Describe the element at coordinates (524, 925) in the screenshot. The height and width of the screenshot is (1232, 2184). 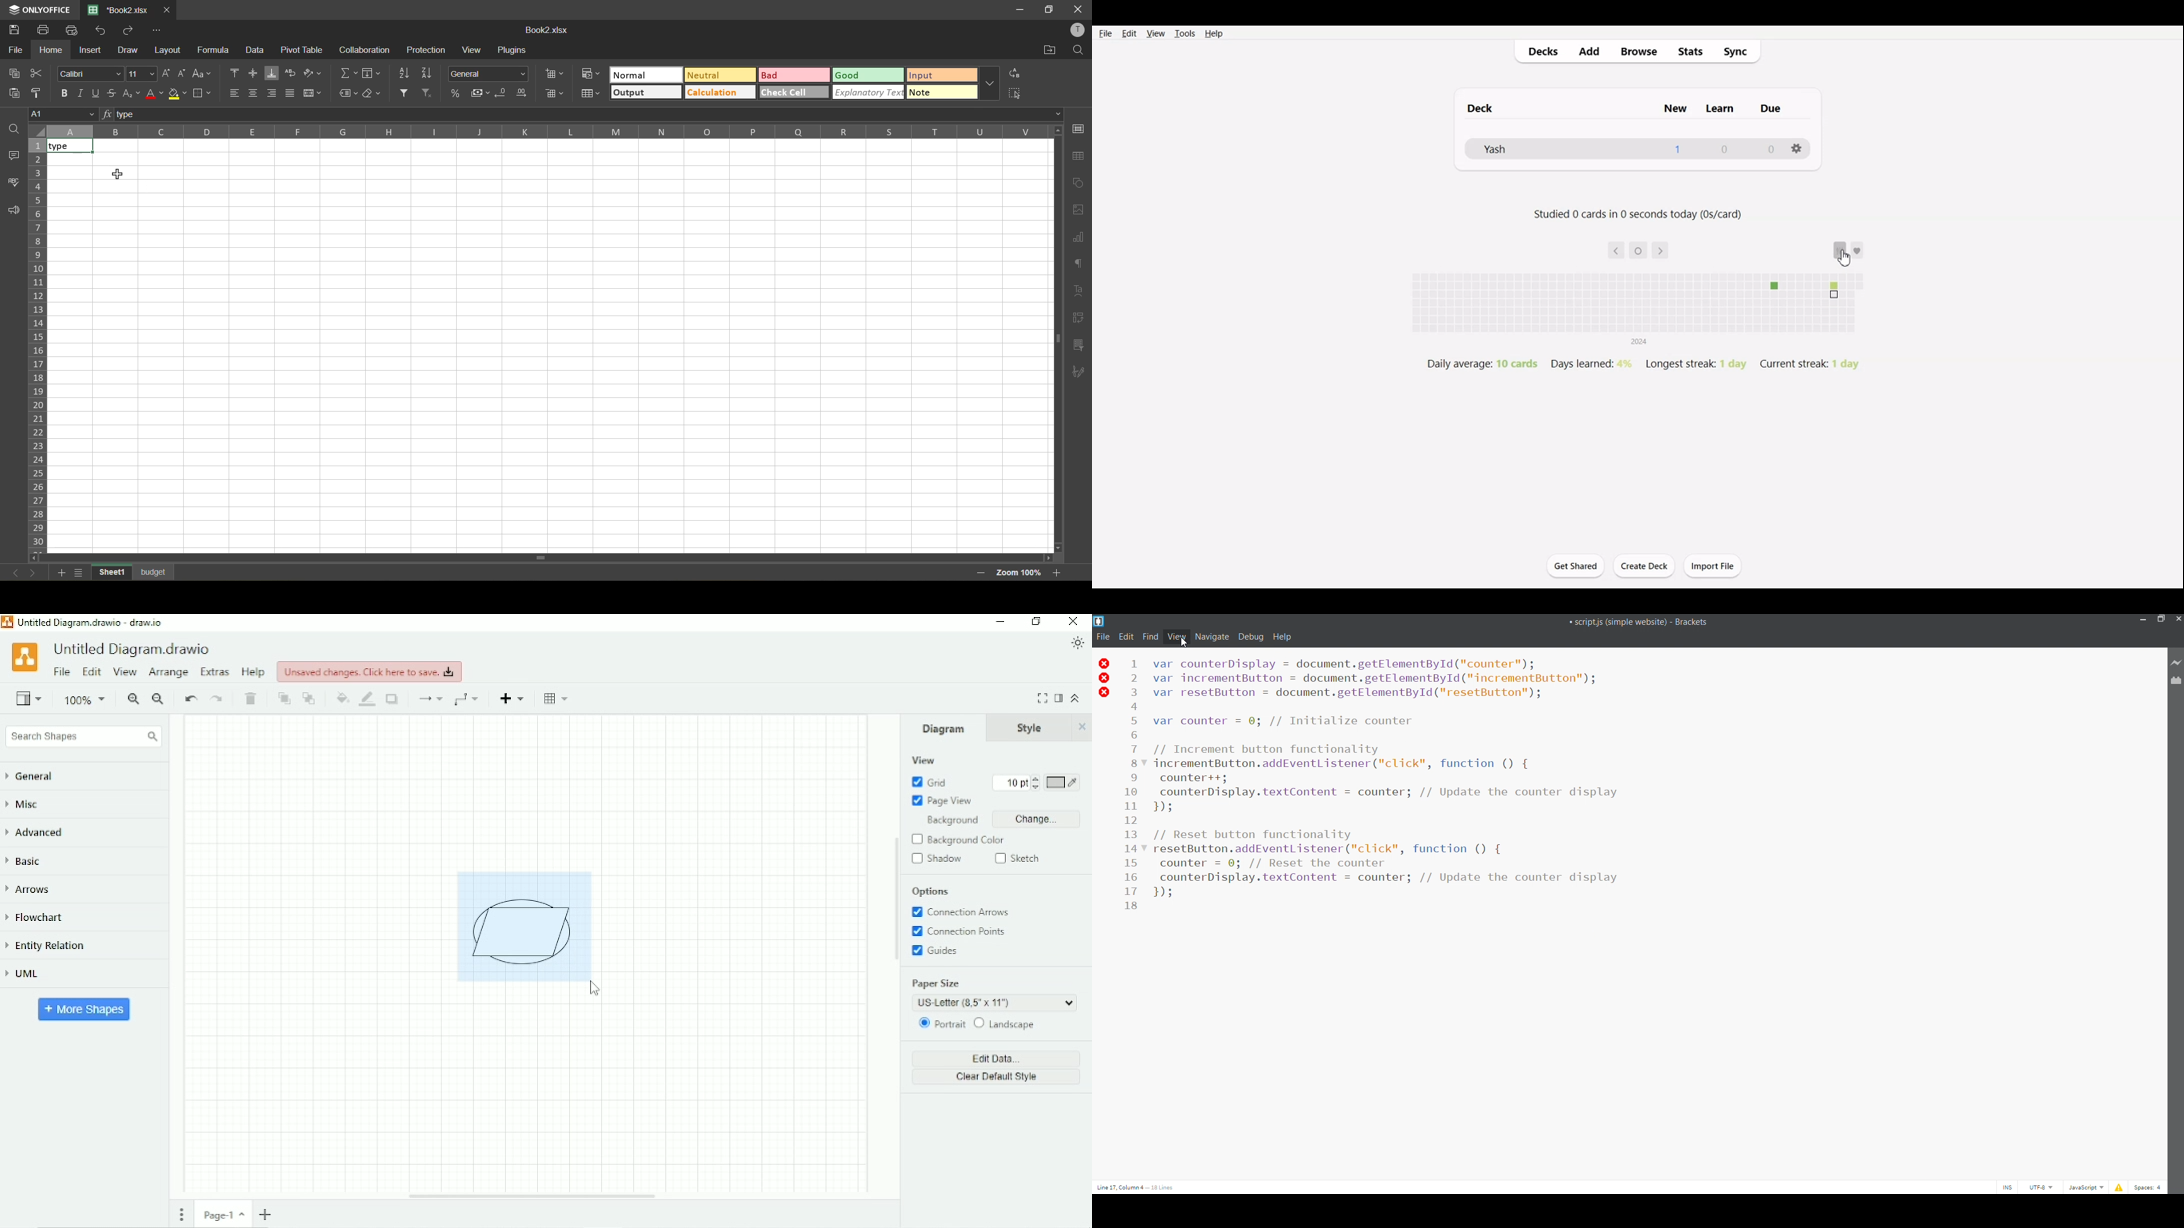
I see `Shapes selected` at that location.